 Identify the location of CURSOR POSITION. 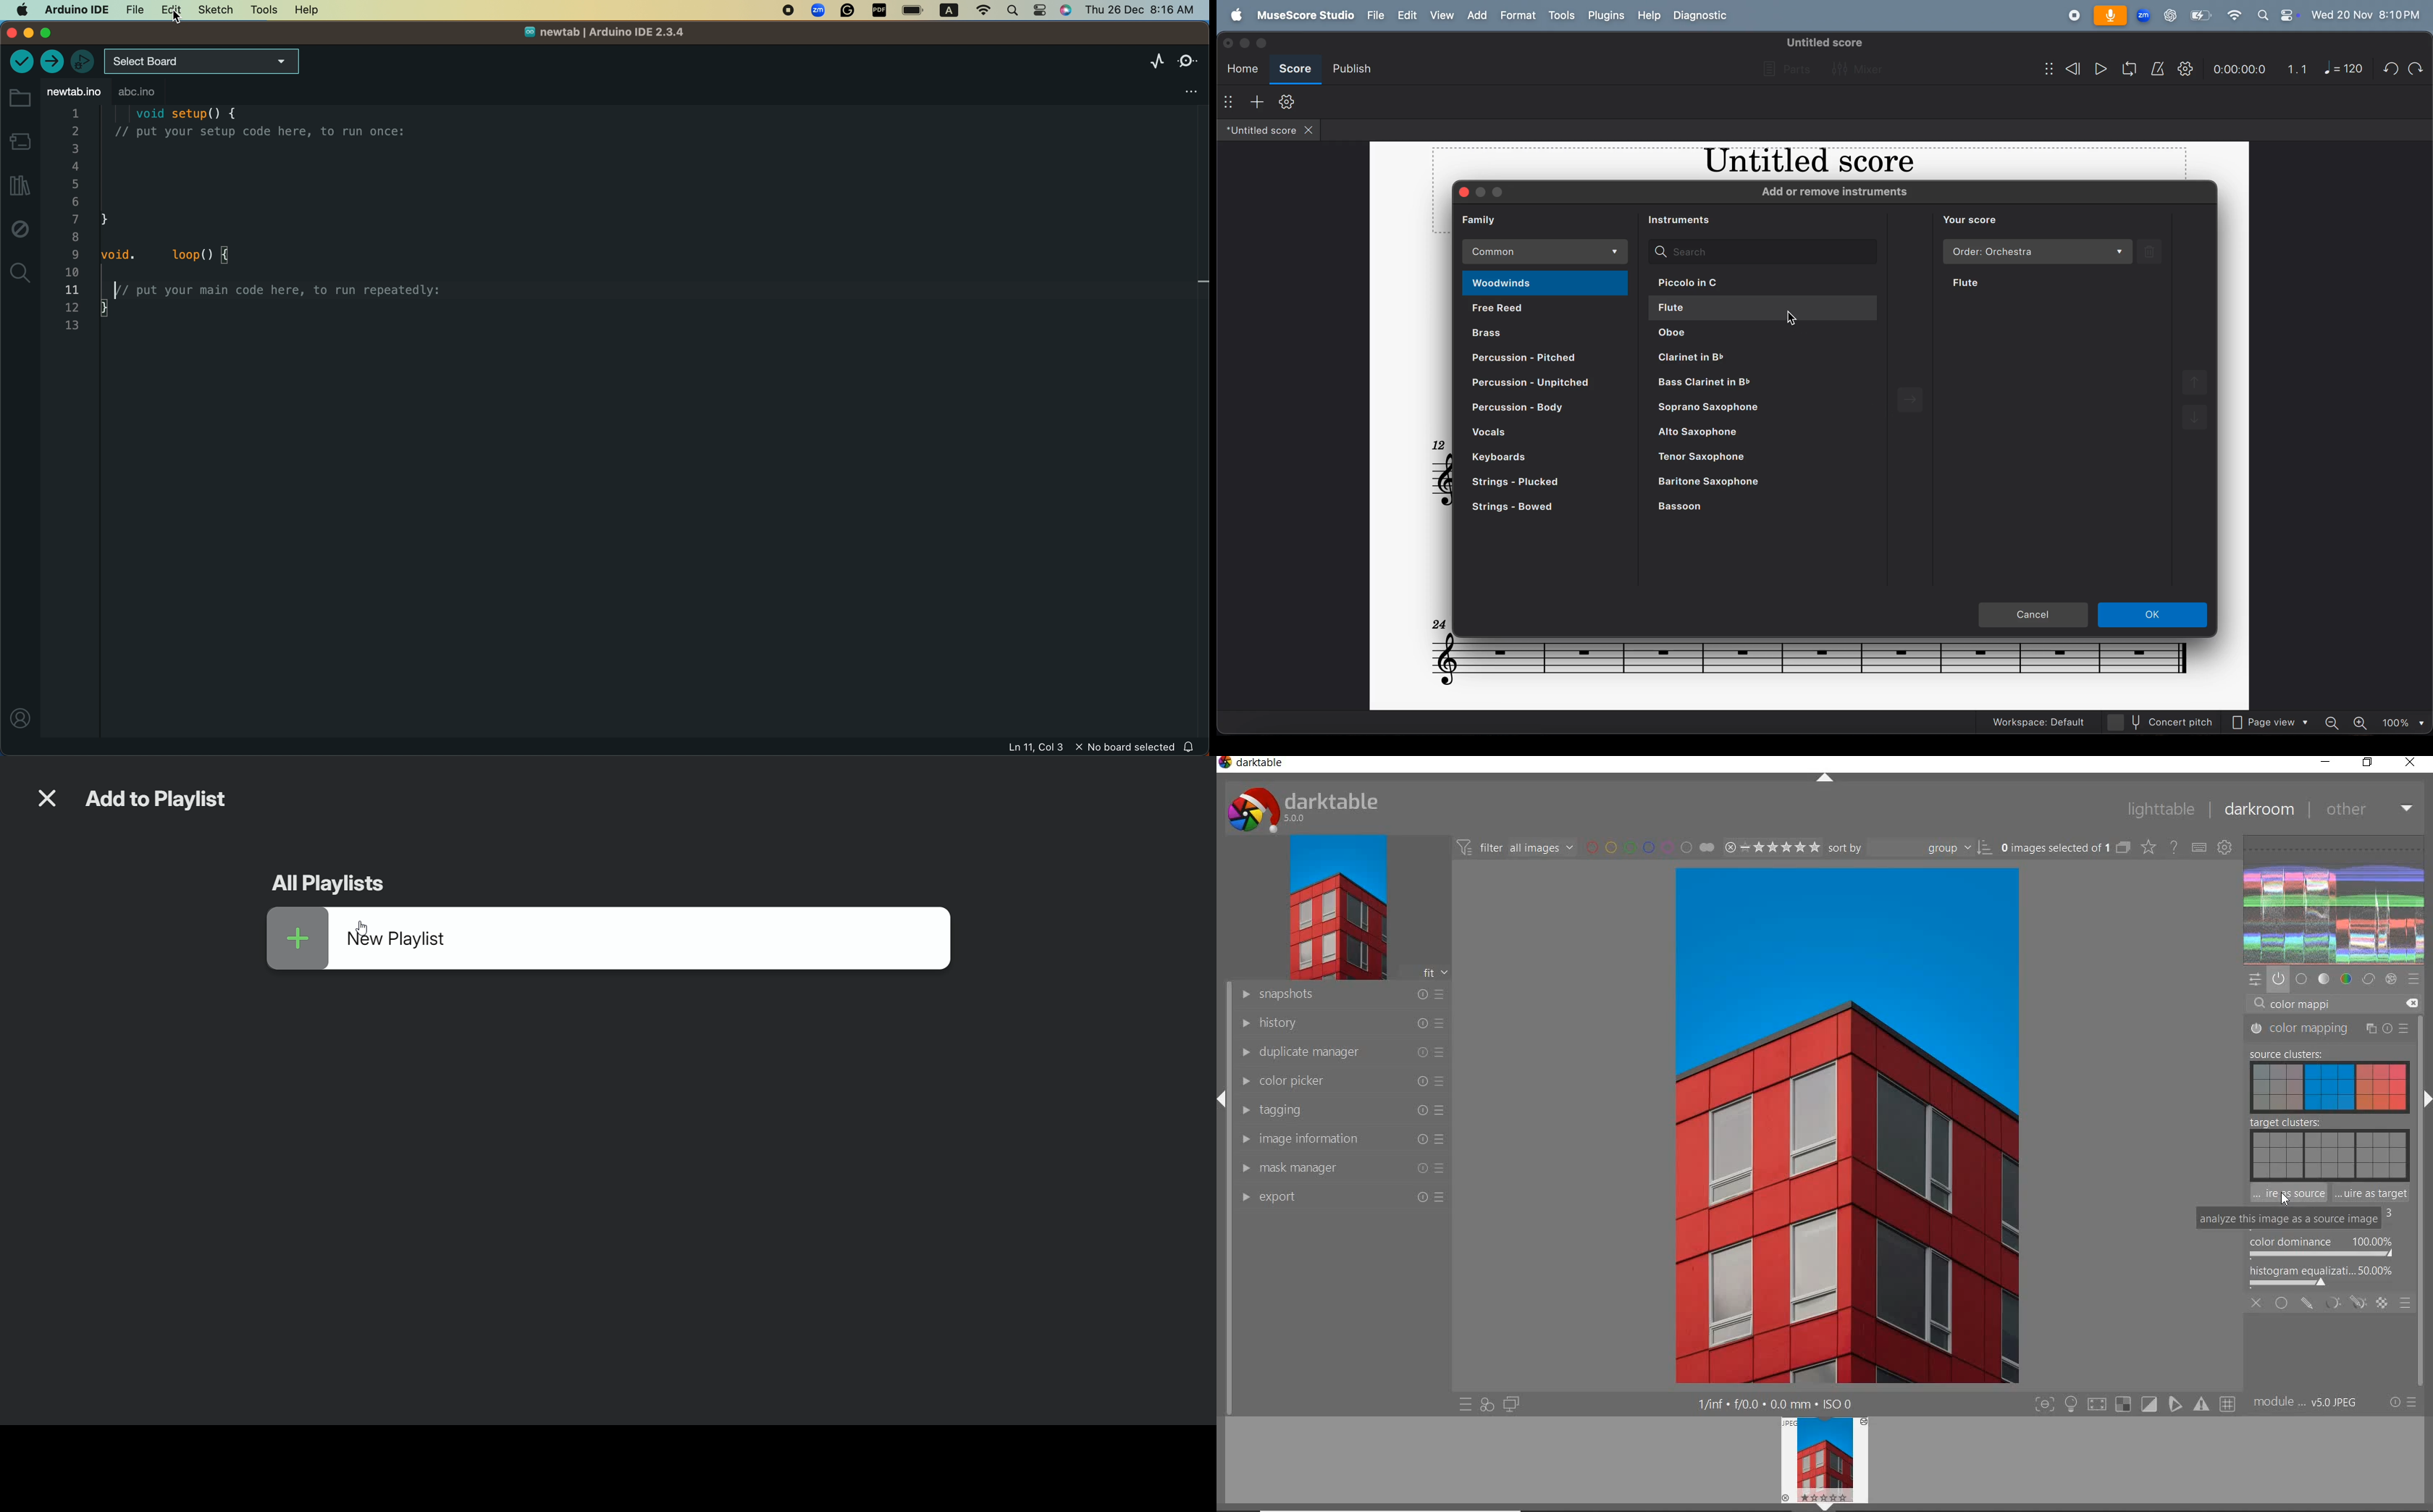
(2284, 1197).